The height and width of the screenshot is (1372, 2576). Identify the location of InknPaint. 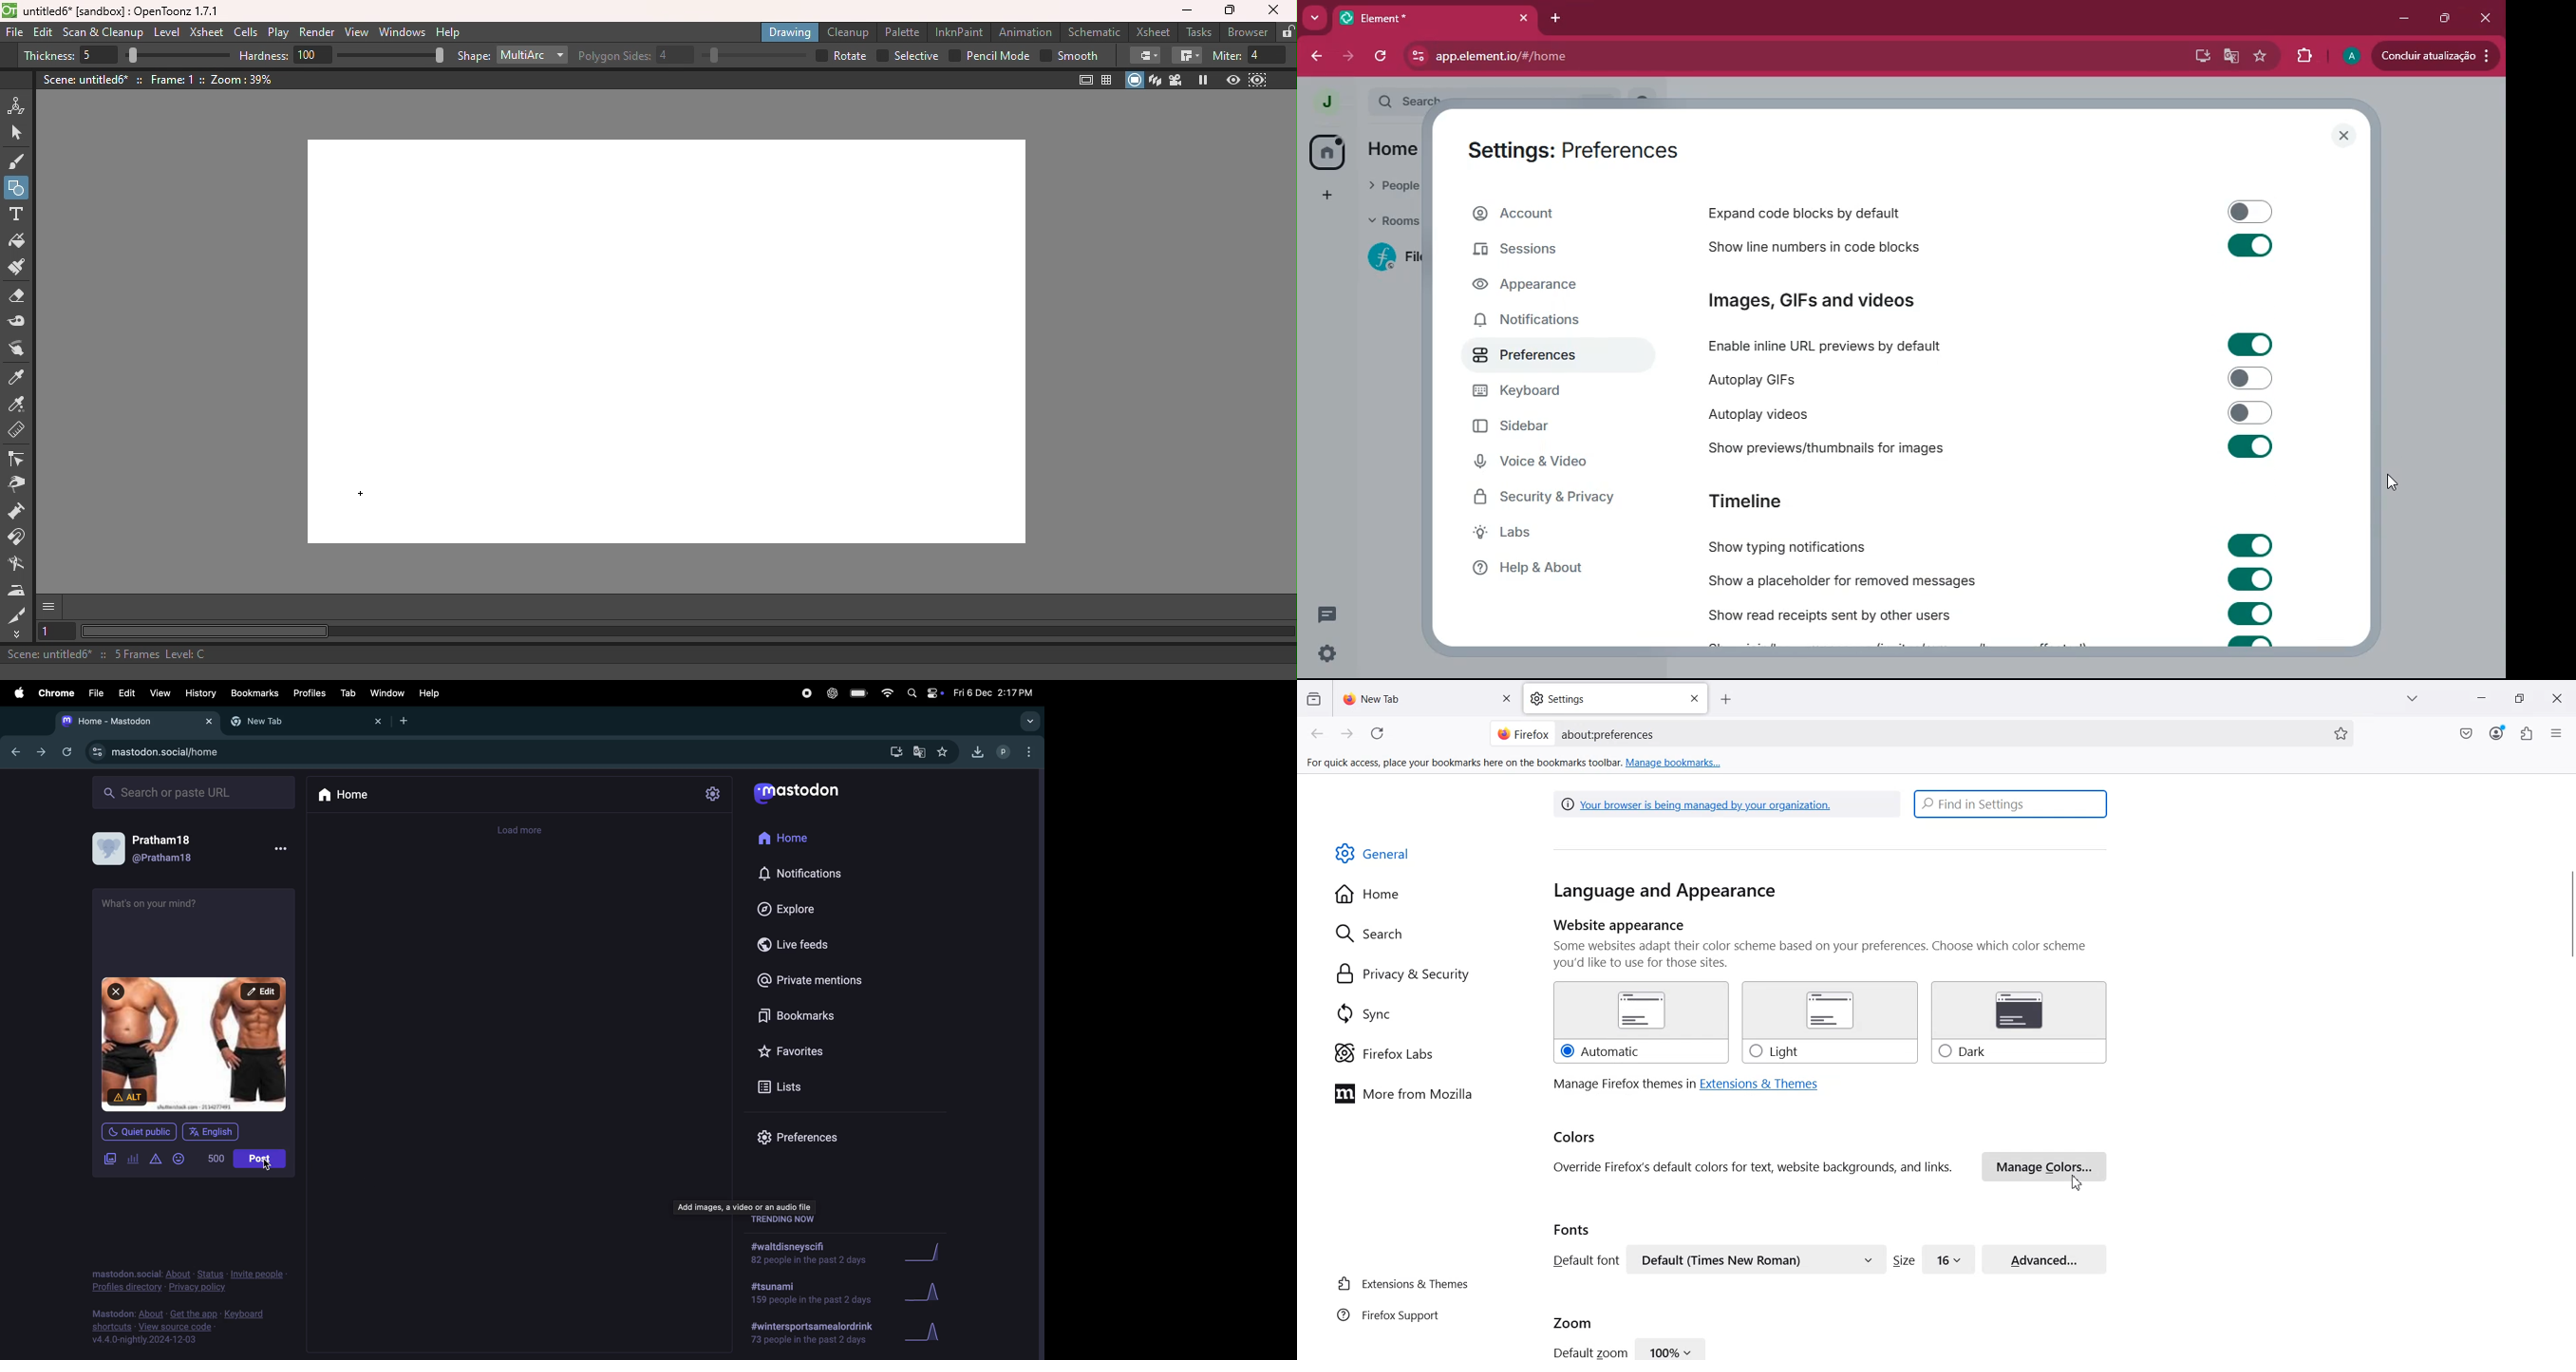
(959, 32).